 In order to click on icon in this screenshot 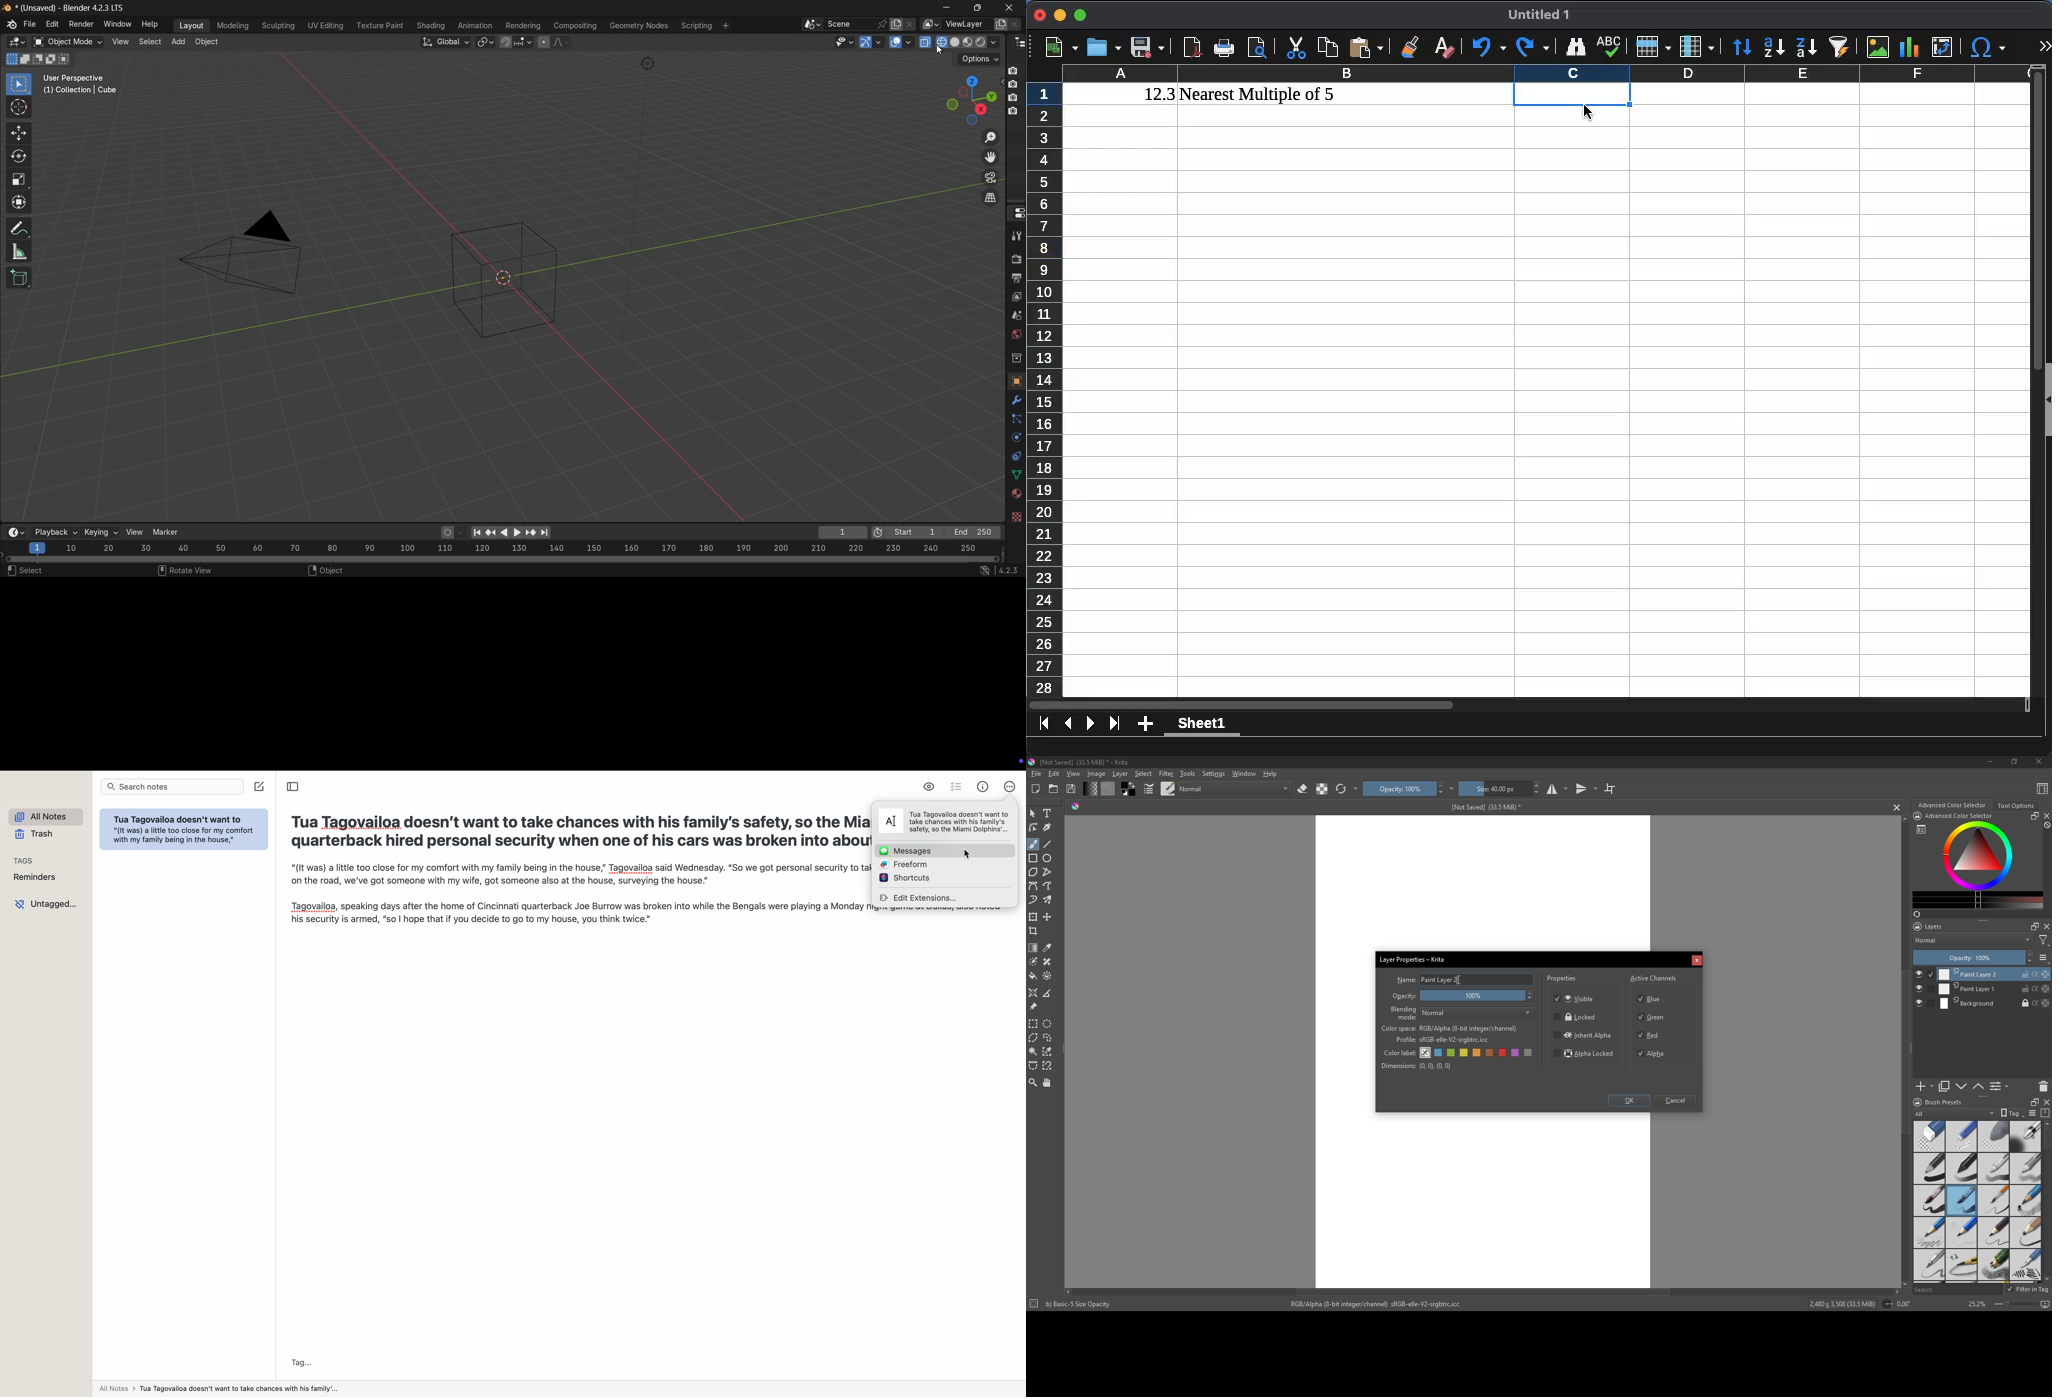, I will do `click(1033, 1305)`.